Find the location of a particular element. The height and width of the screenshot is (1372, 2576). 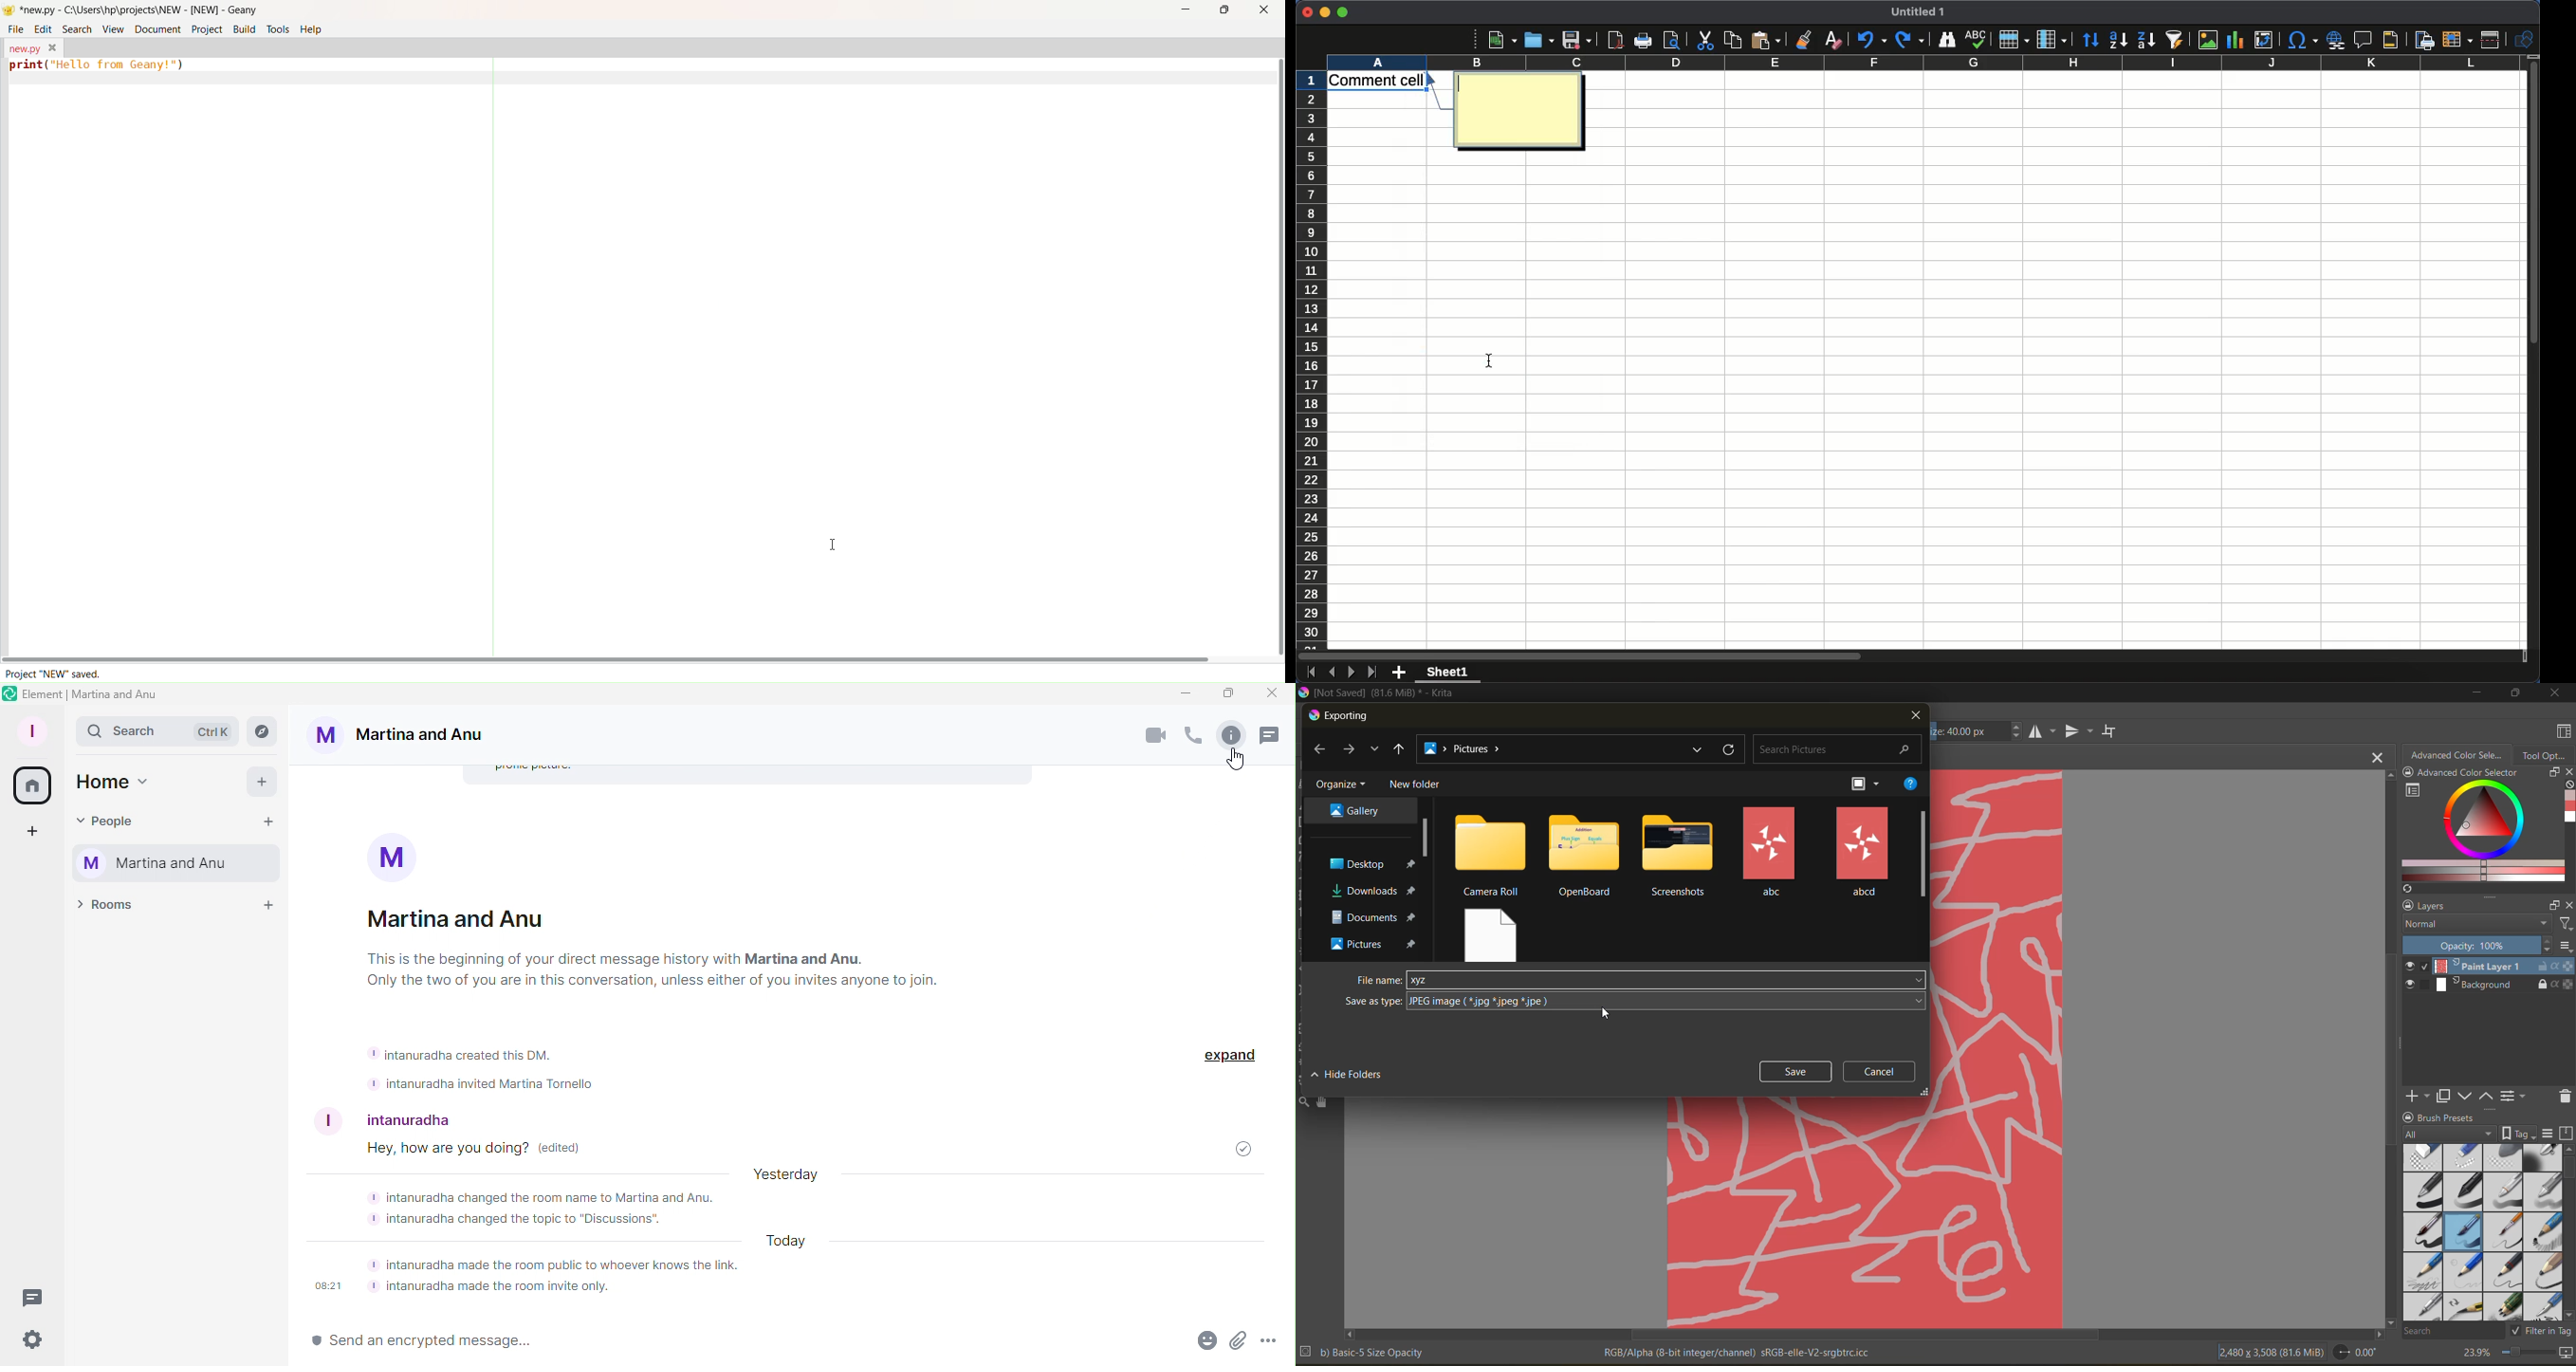

Cell is located at coordinates (1380, 83).